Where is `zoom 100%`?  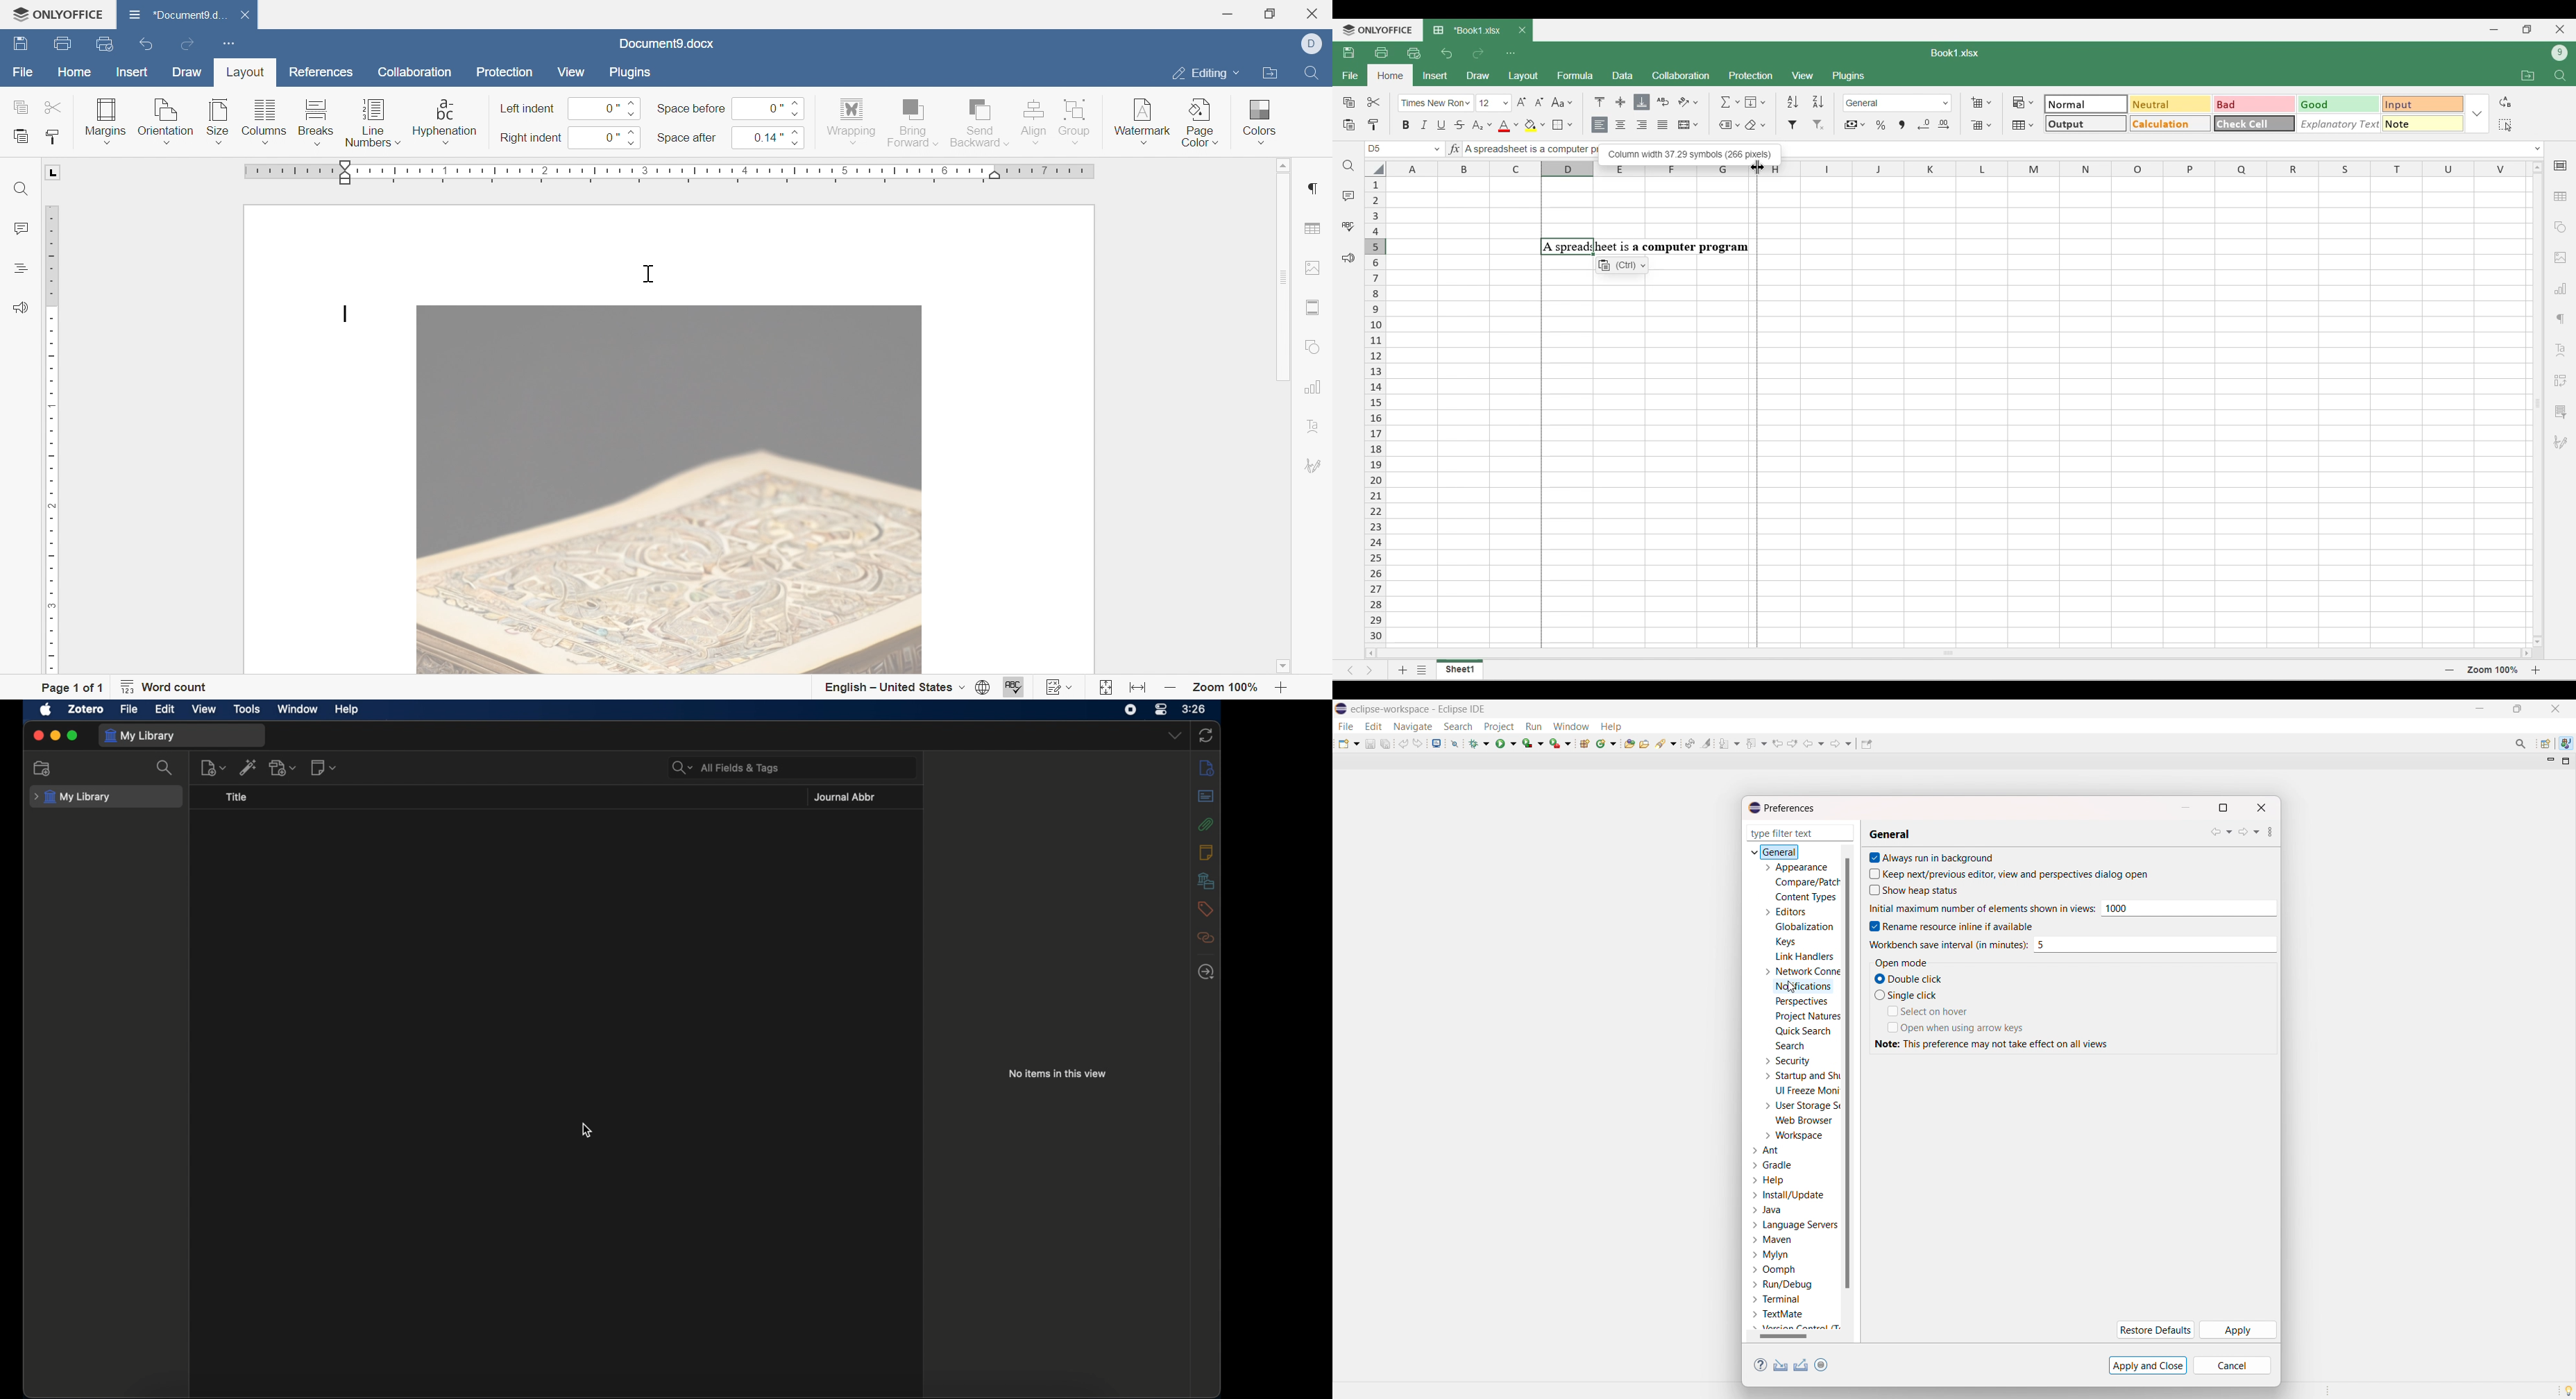
zoom 100% is located at coordinates (1227, 690).